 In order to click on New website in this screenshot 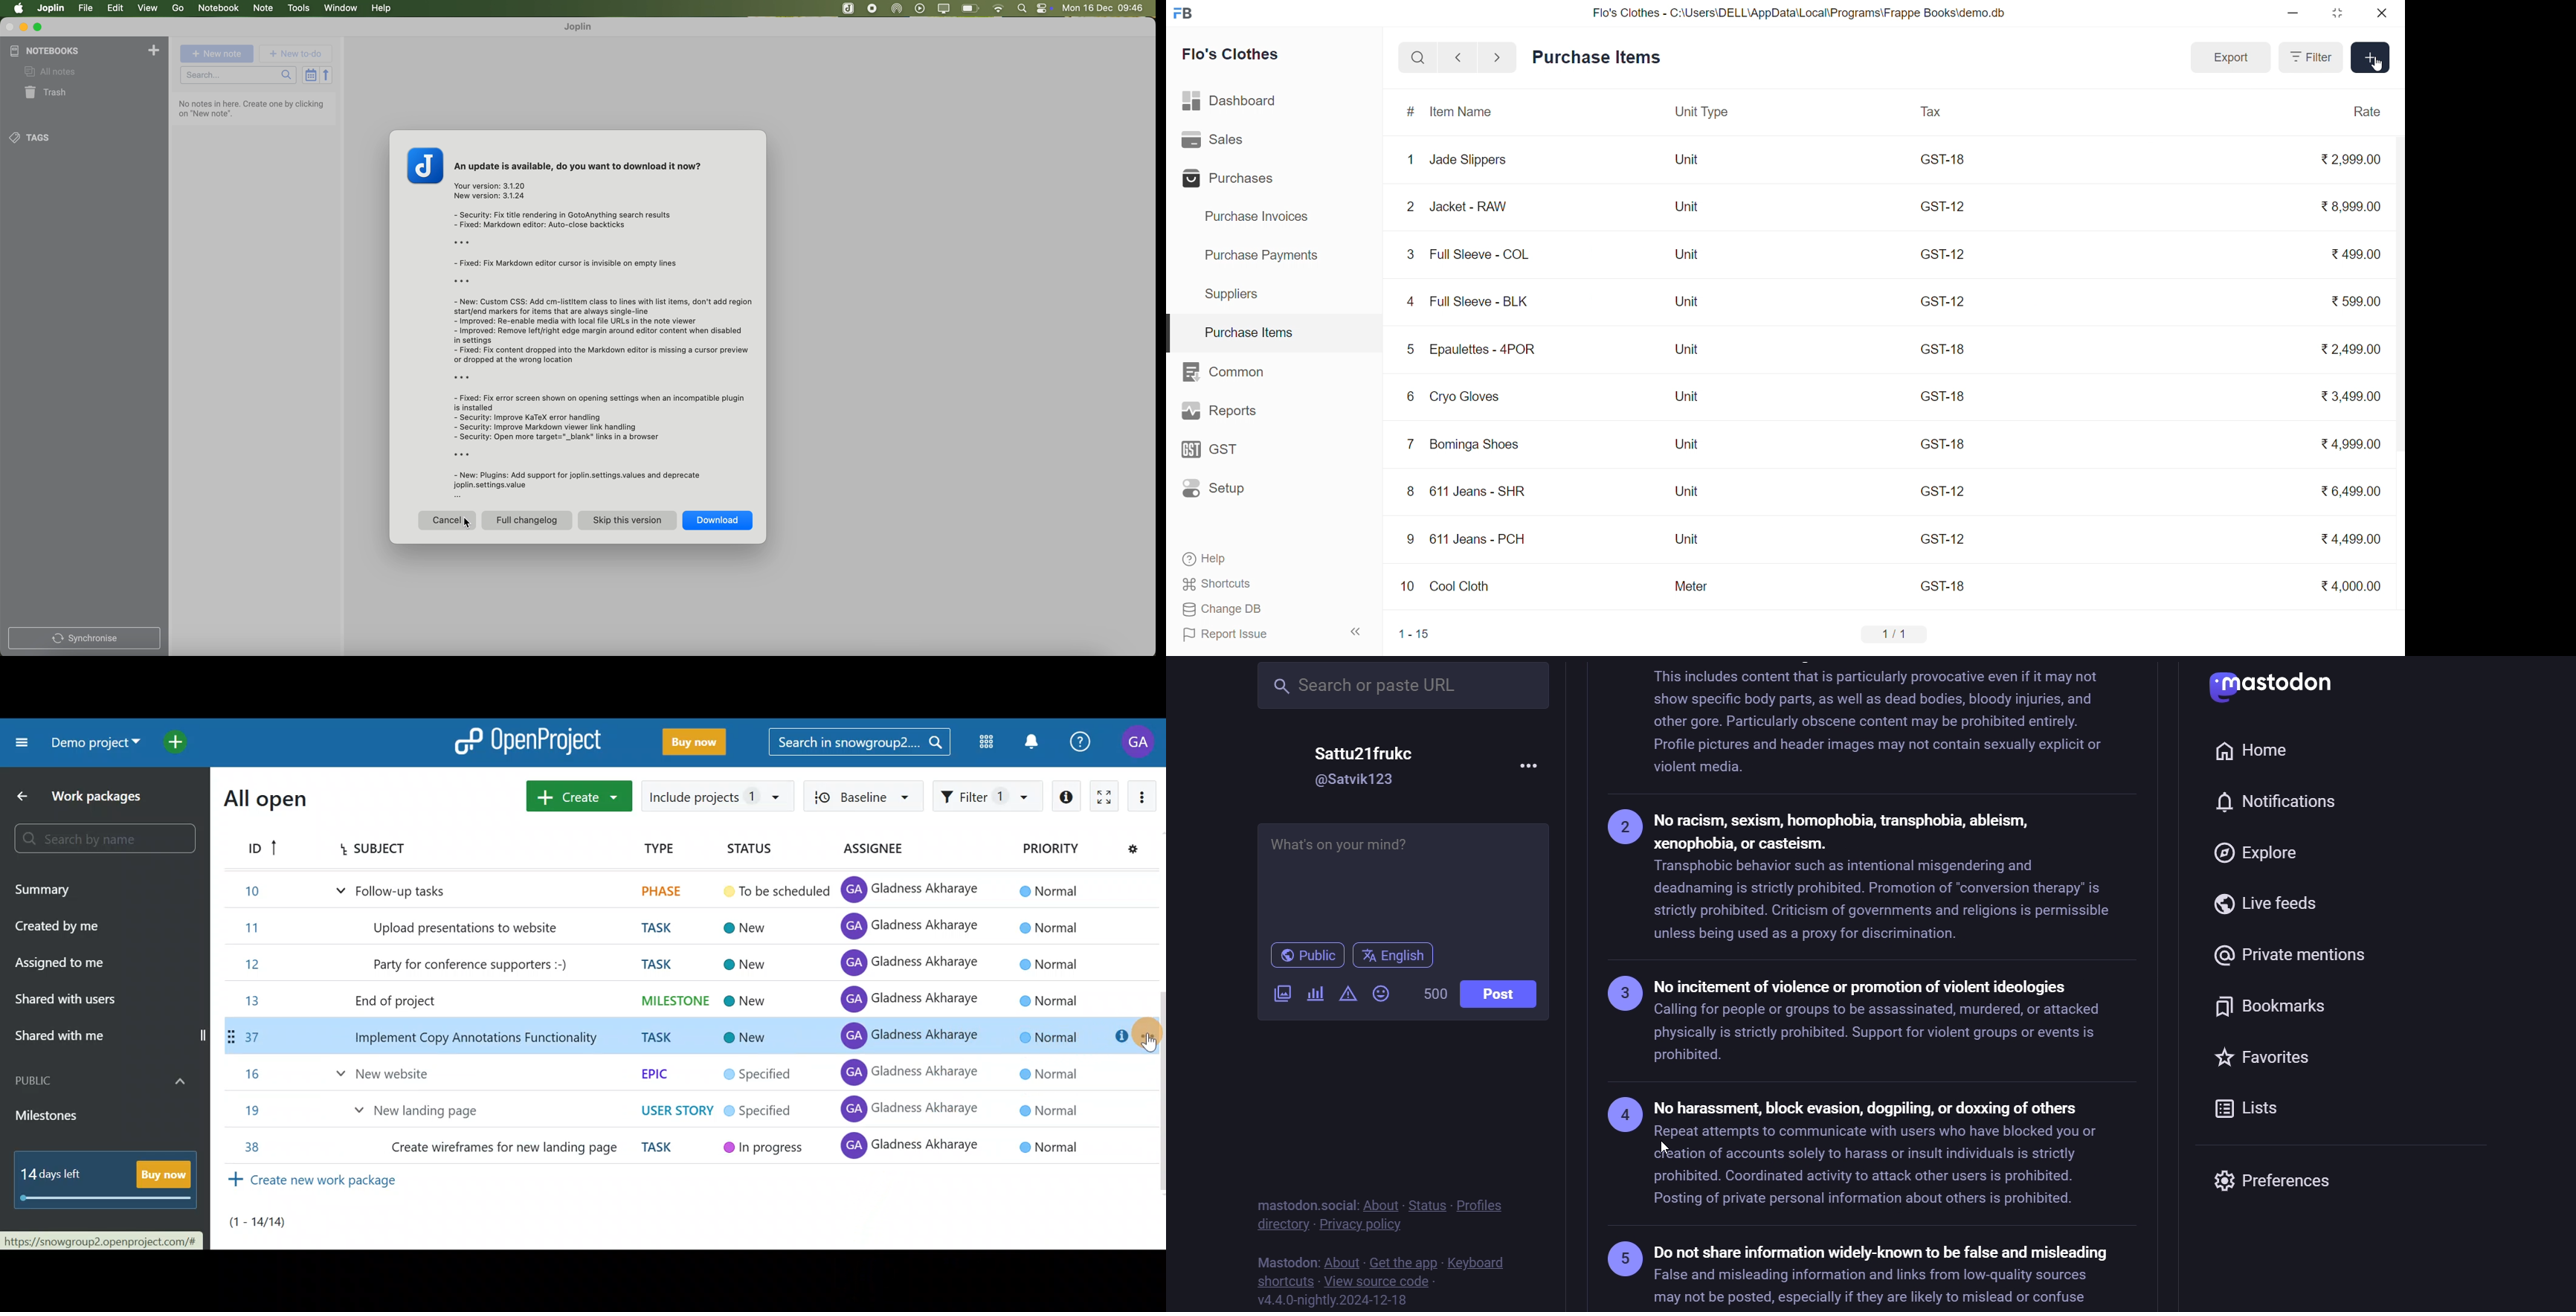, I will do `click(392, 1073)`.